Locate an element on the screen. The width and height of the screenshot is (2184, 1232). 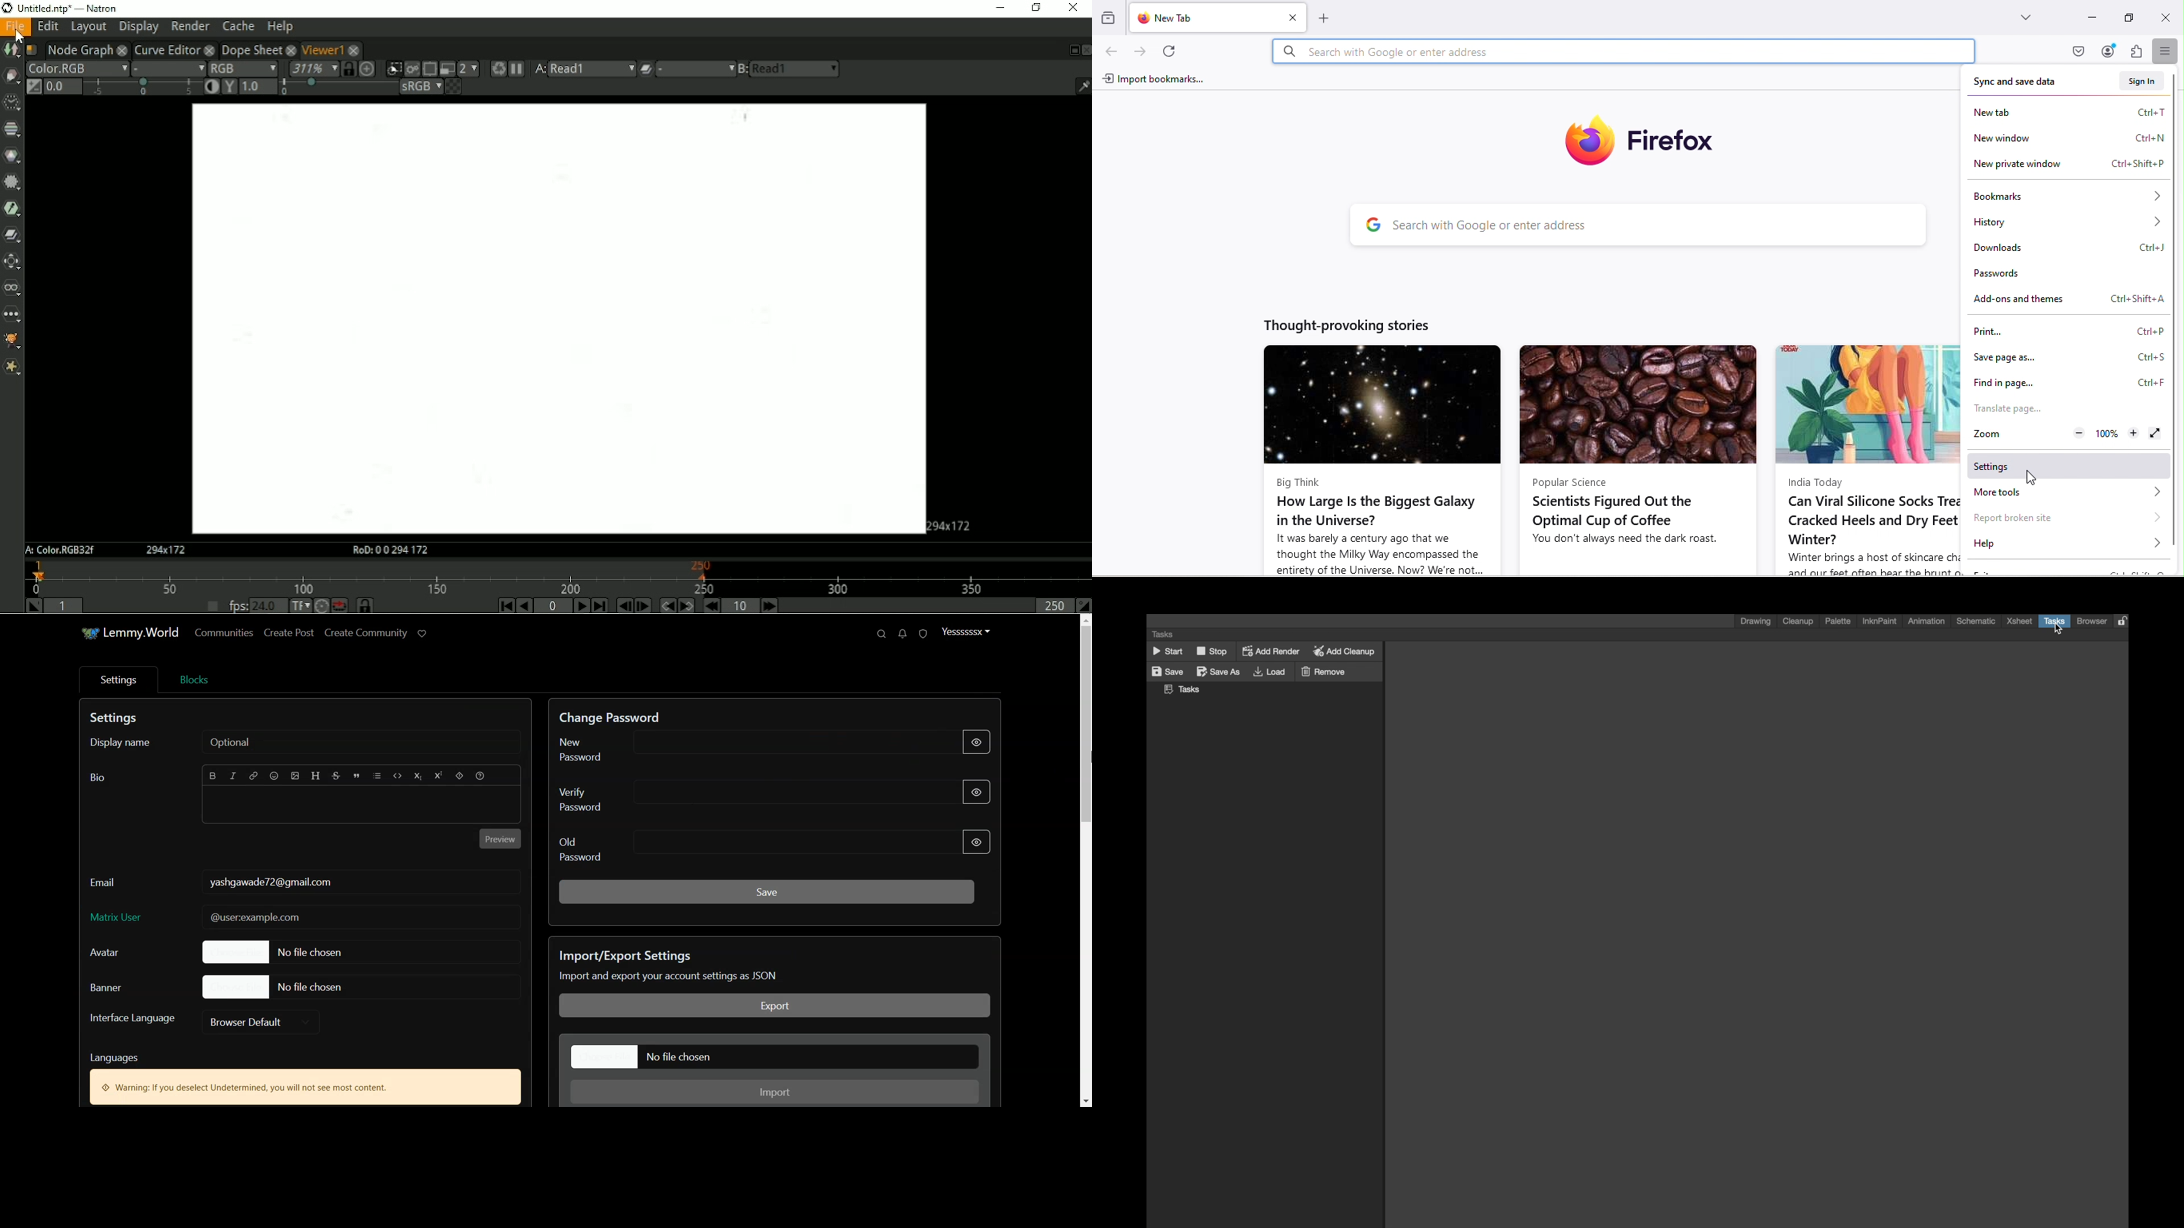
Typing window is located at coordinates (362, 805).